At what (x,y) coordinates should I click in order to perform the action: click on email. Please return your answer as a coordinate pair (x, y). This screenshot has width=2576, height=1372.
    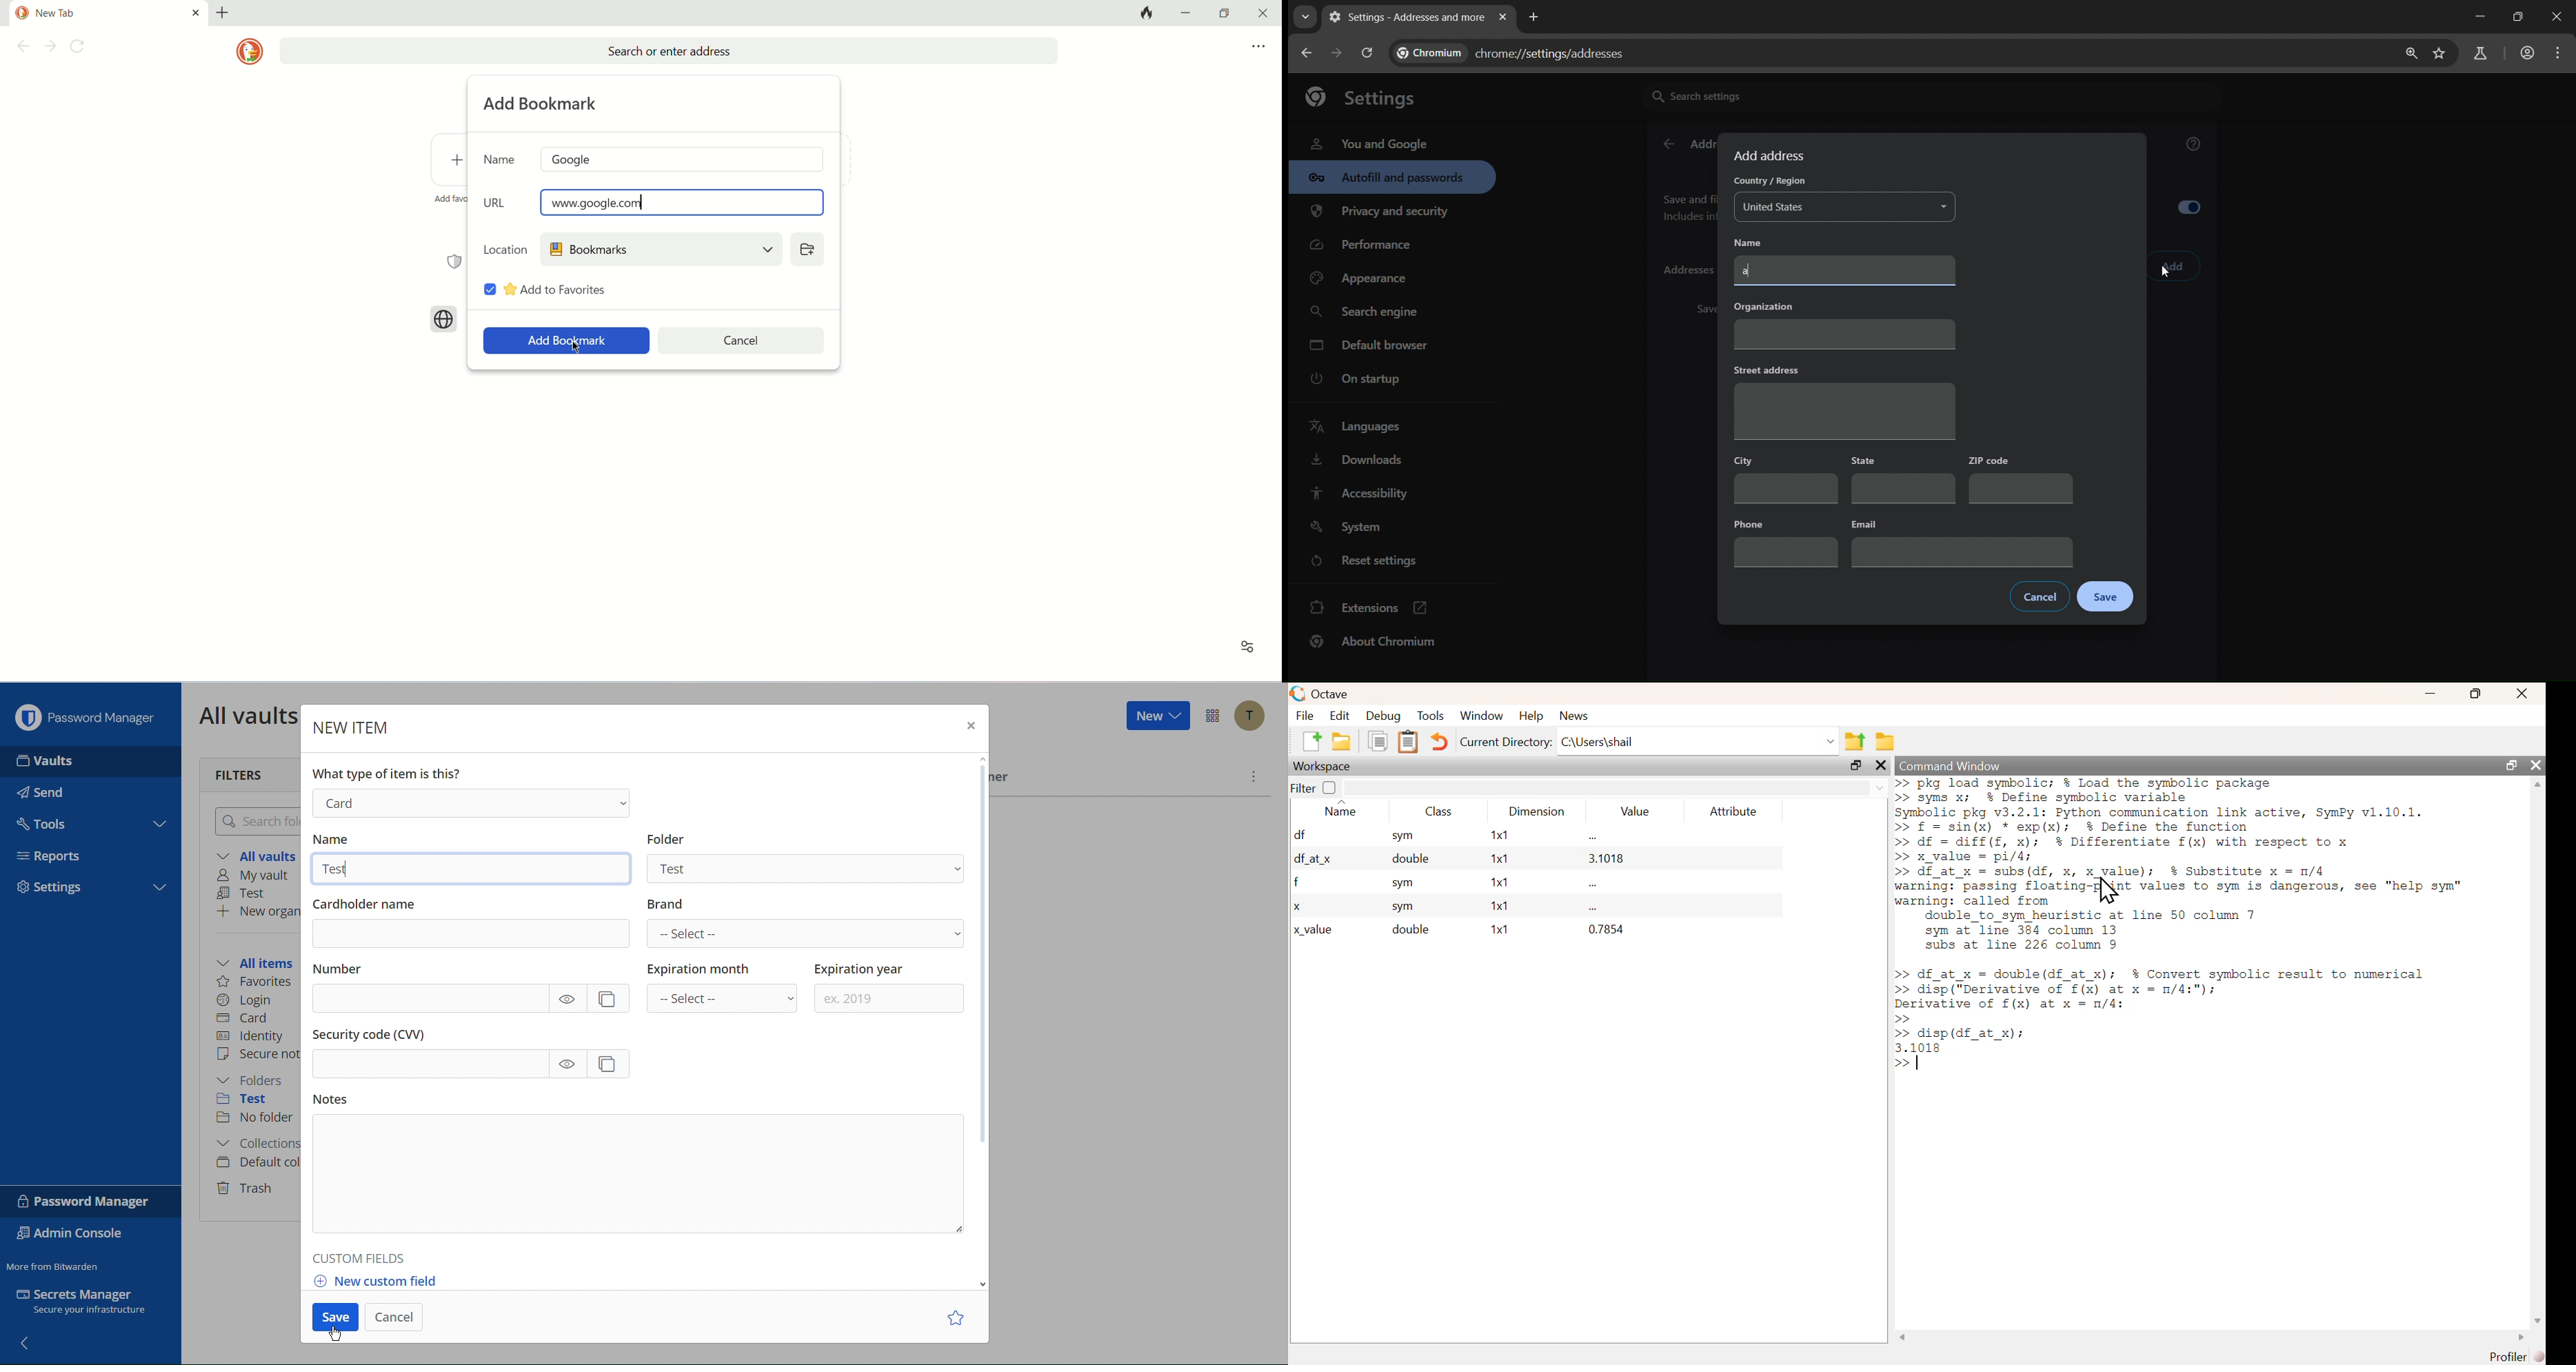
    Looking at the image, I should click on (1964, 542).